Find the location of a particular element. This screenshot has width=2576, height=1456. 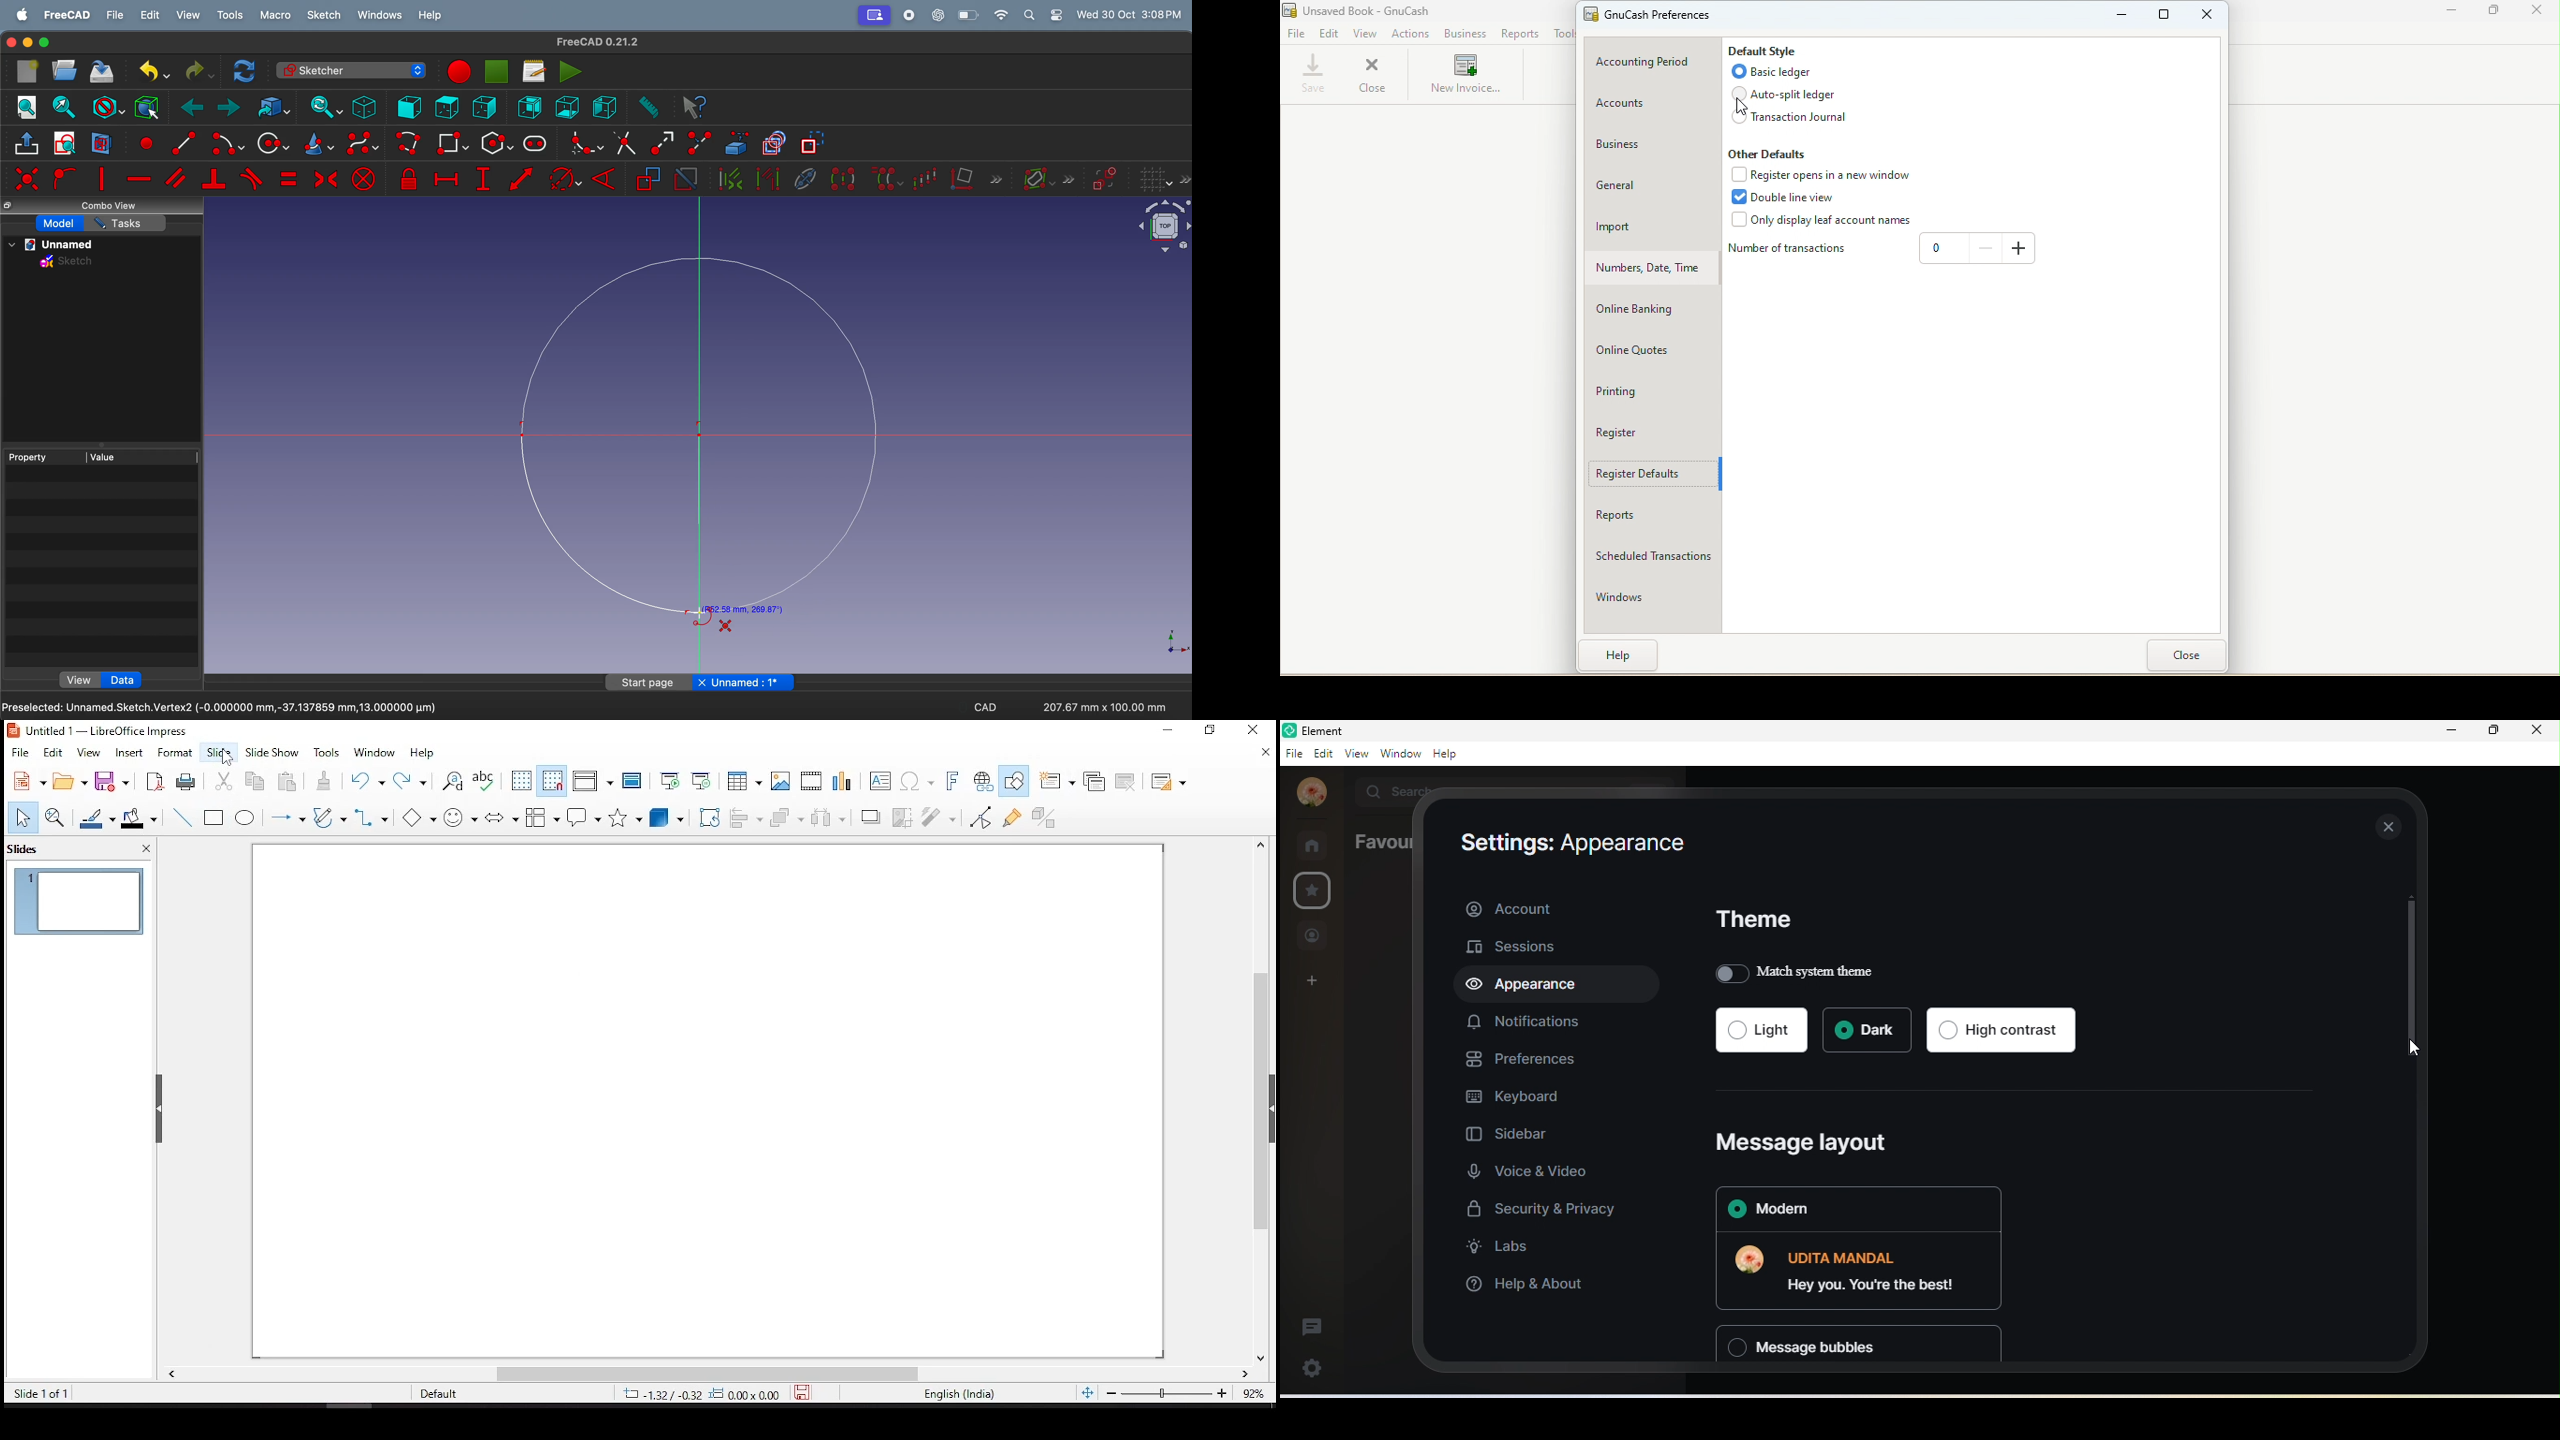

value is located at coordinates (143, 455).